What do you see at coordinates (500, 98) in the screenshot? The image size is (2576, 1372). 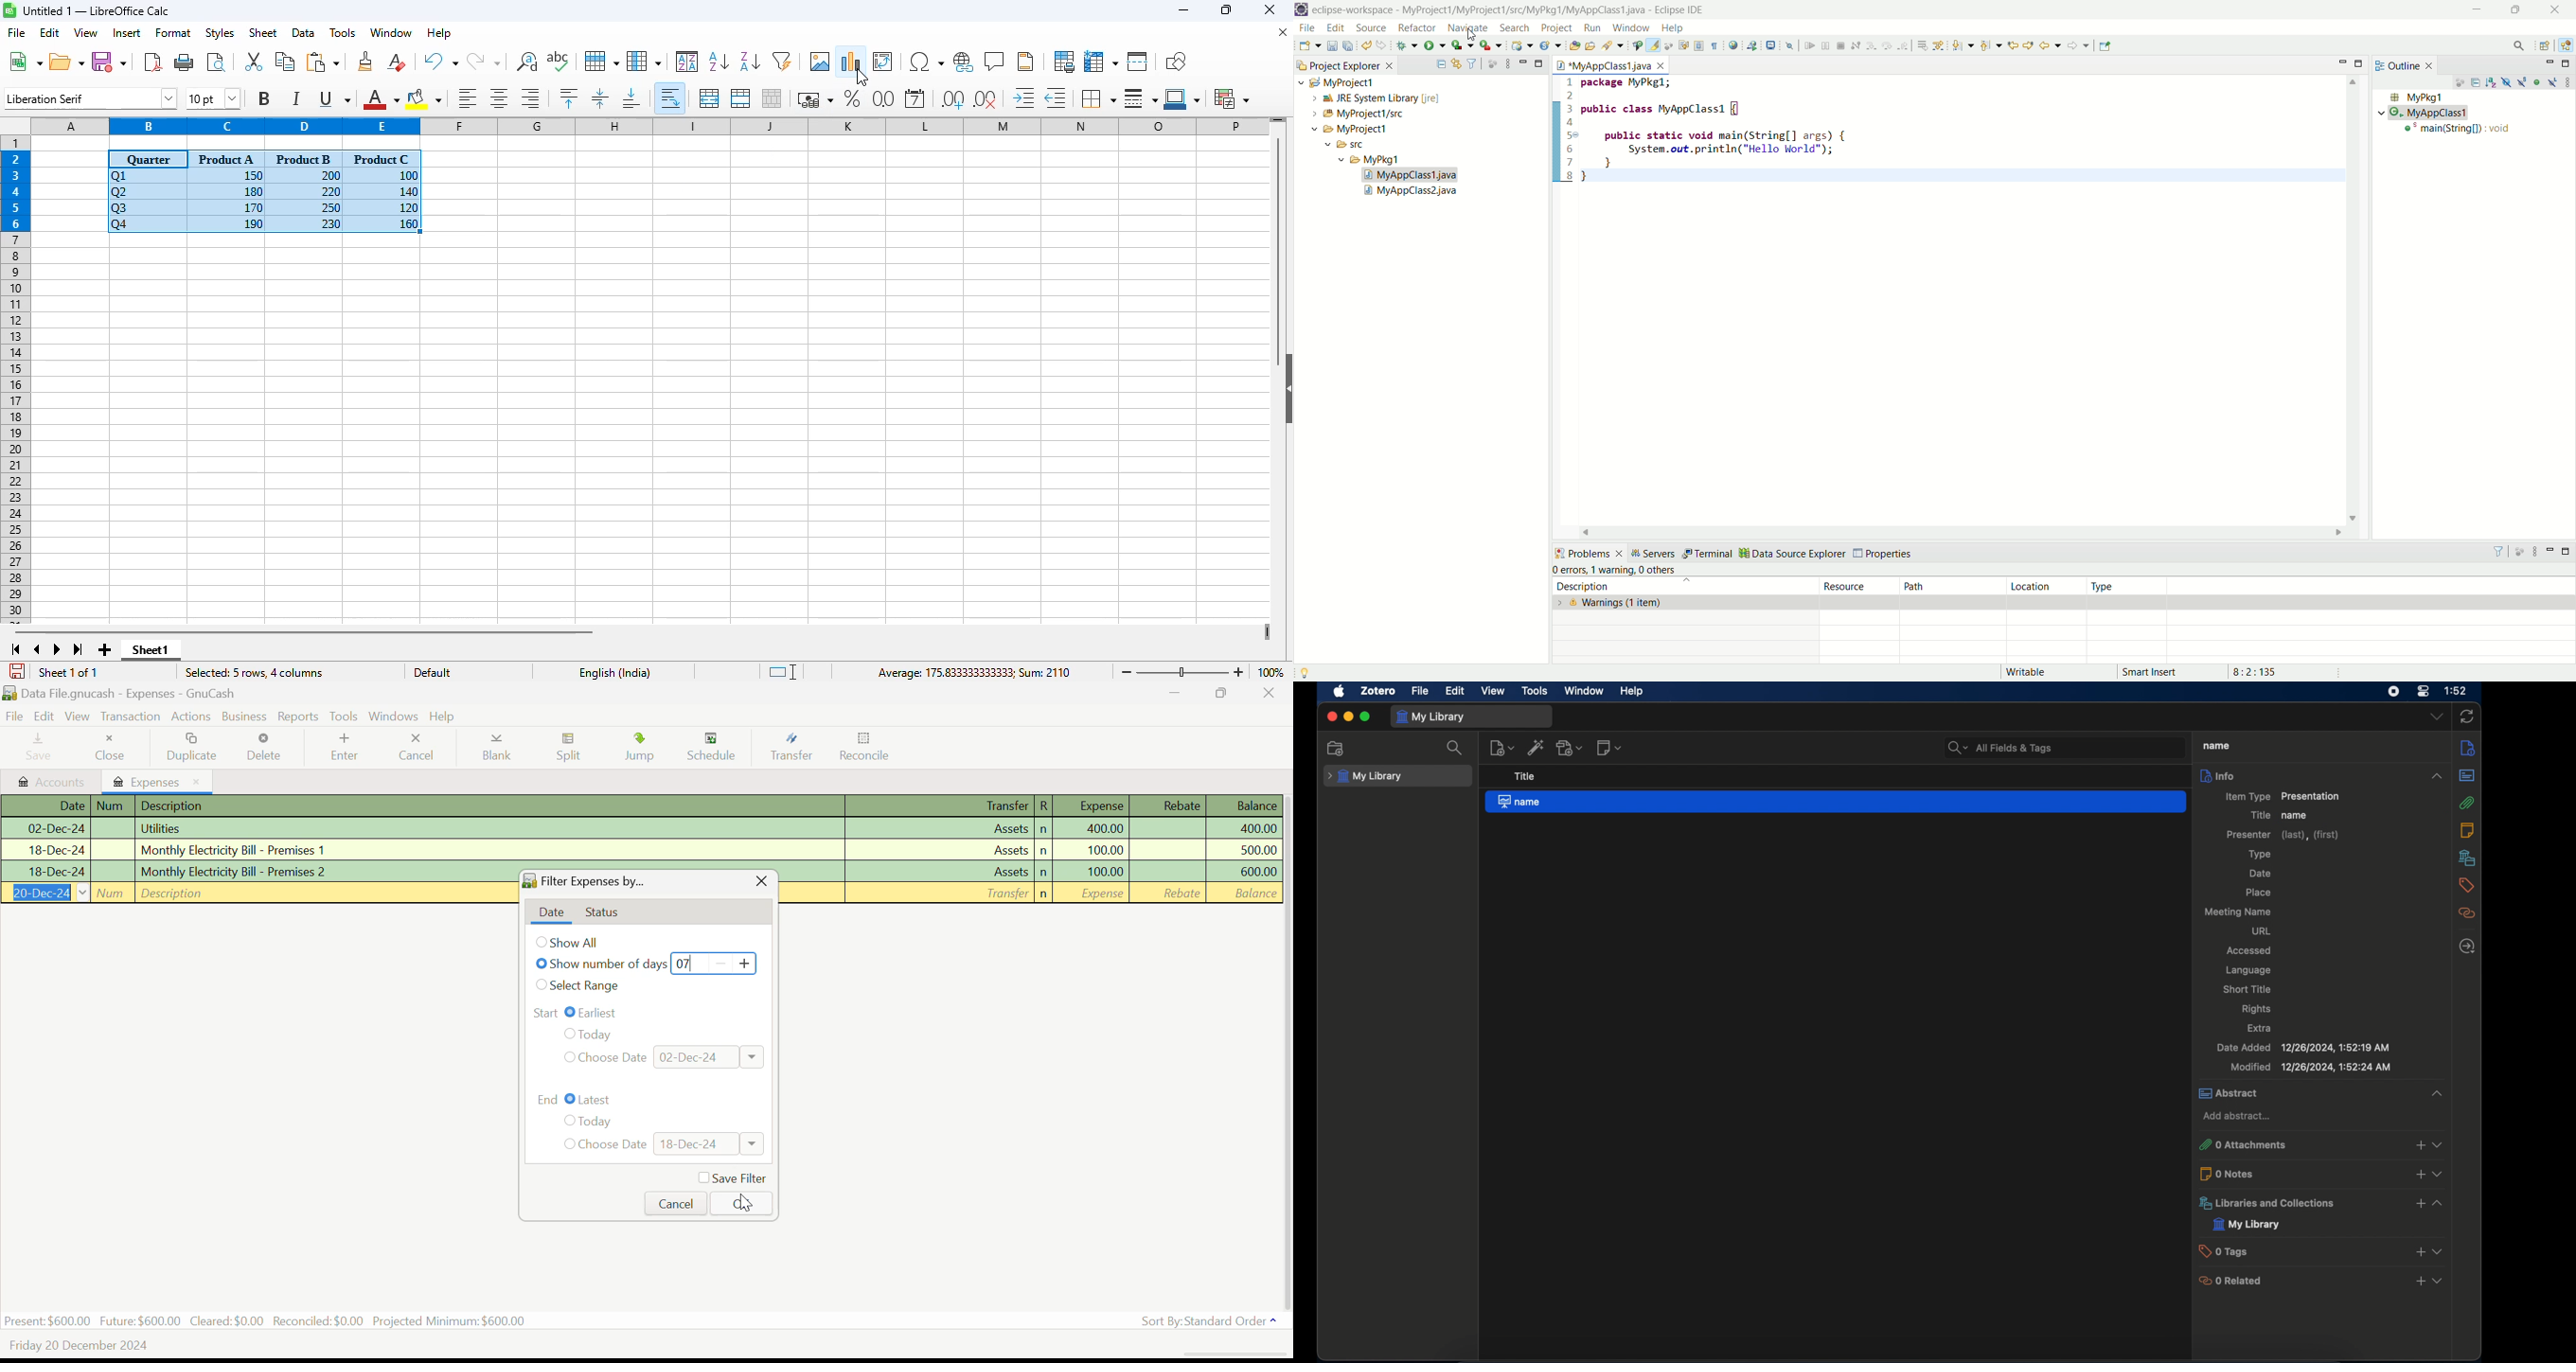 I see `align center` at bounding box center [500, 98].